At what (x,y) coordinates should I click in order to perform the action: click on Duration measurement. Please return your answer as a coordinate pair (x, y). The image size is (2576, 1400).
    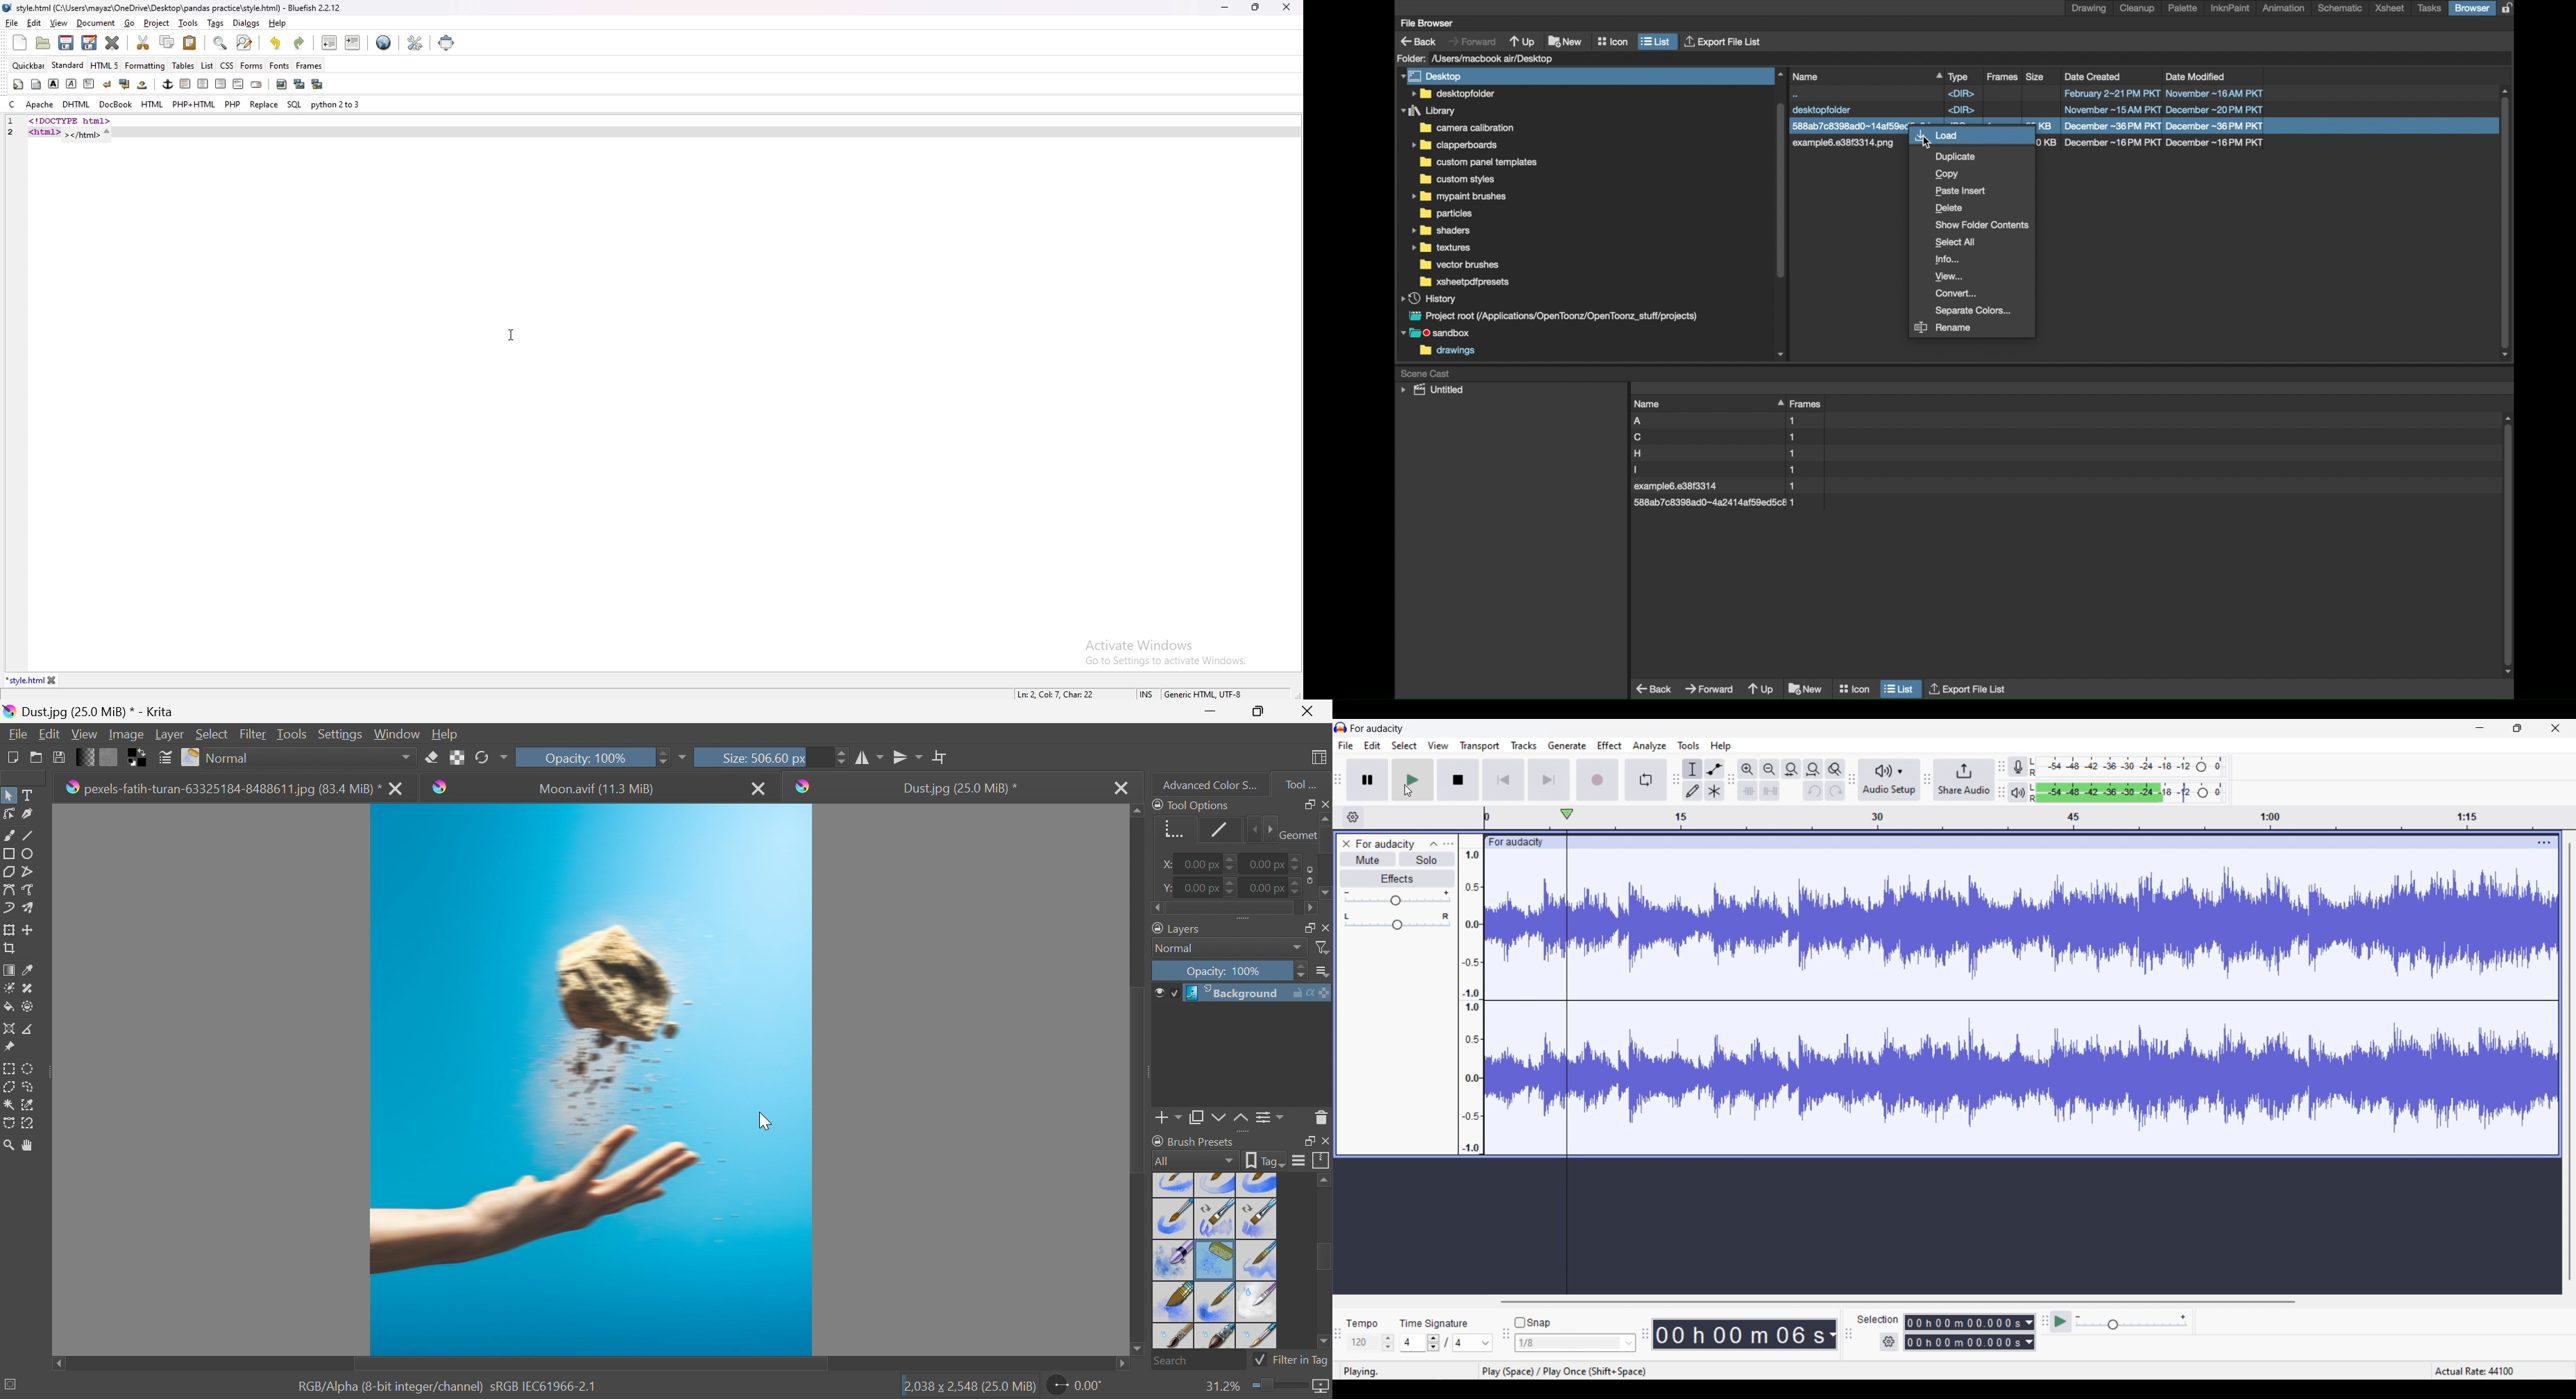
    Looking at the image, I should click on (1832, 1334).